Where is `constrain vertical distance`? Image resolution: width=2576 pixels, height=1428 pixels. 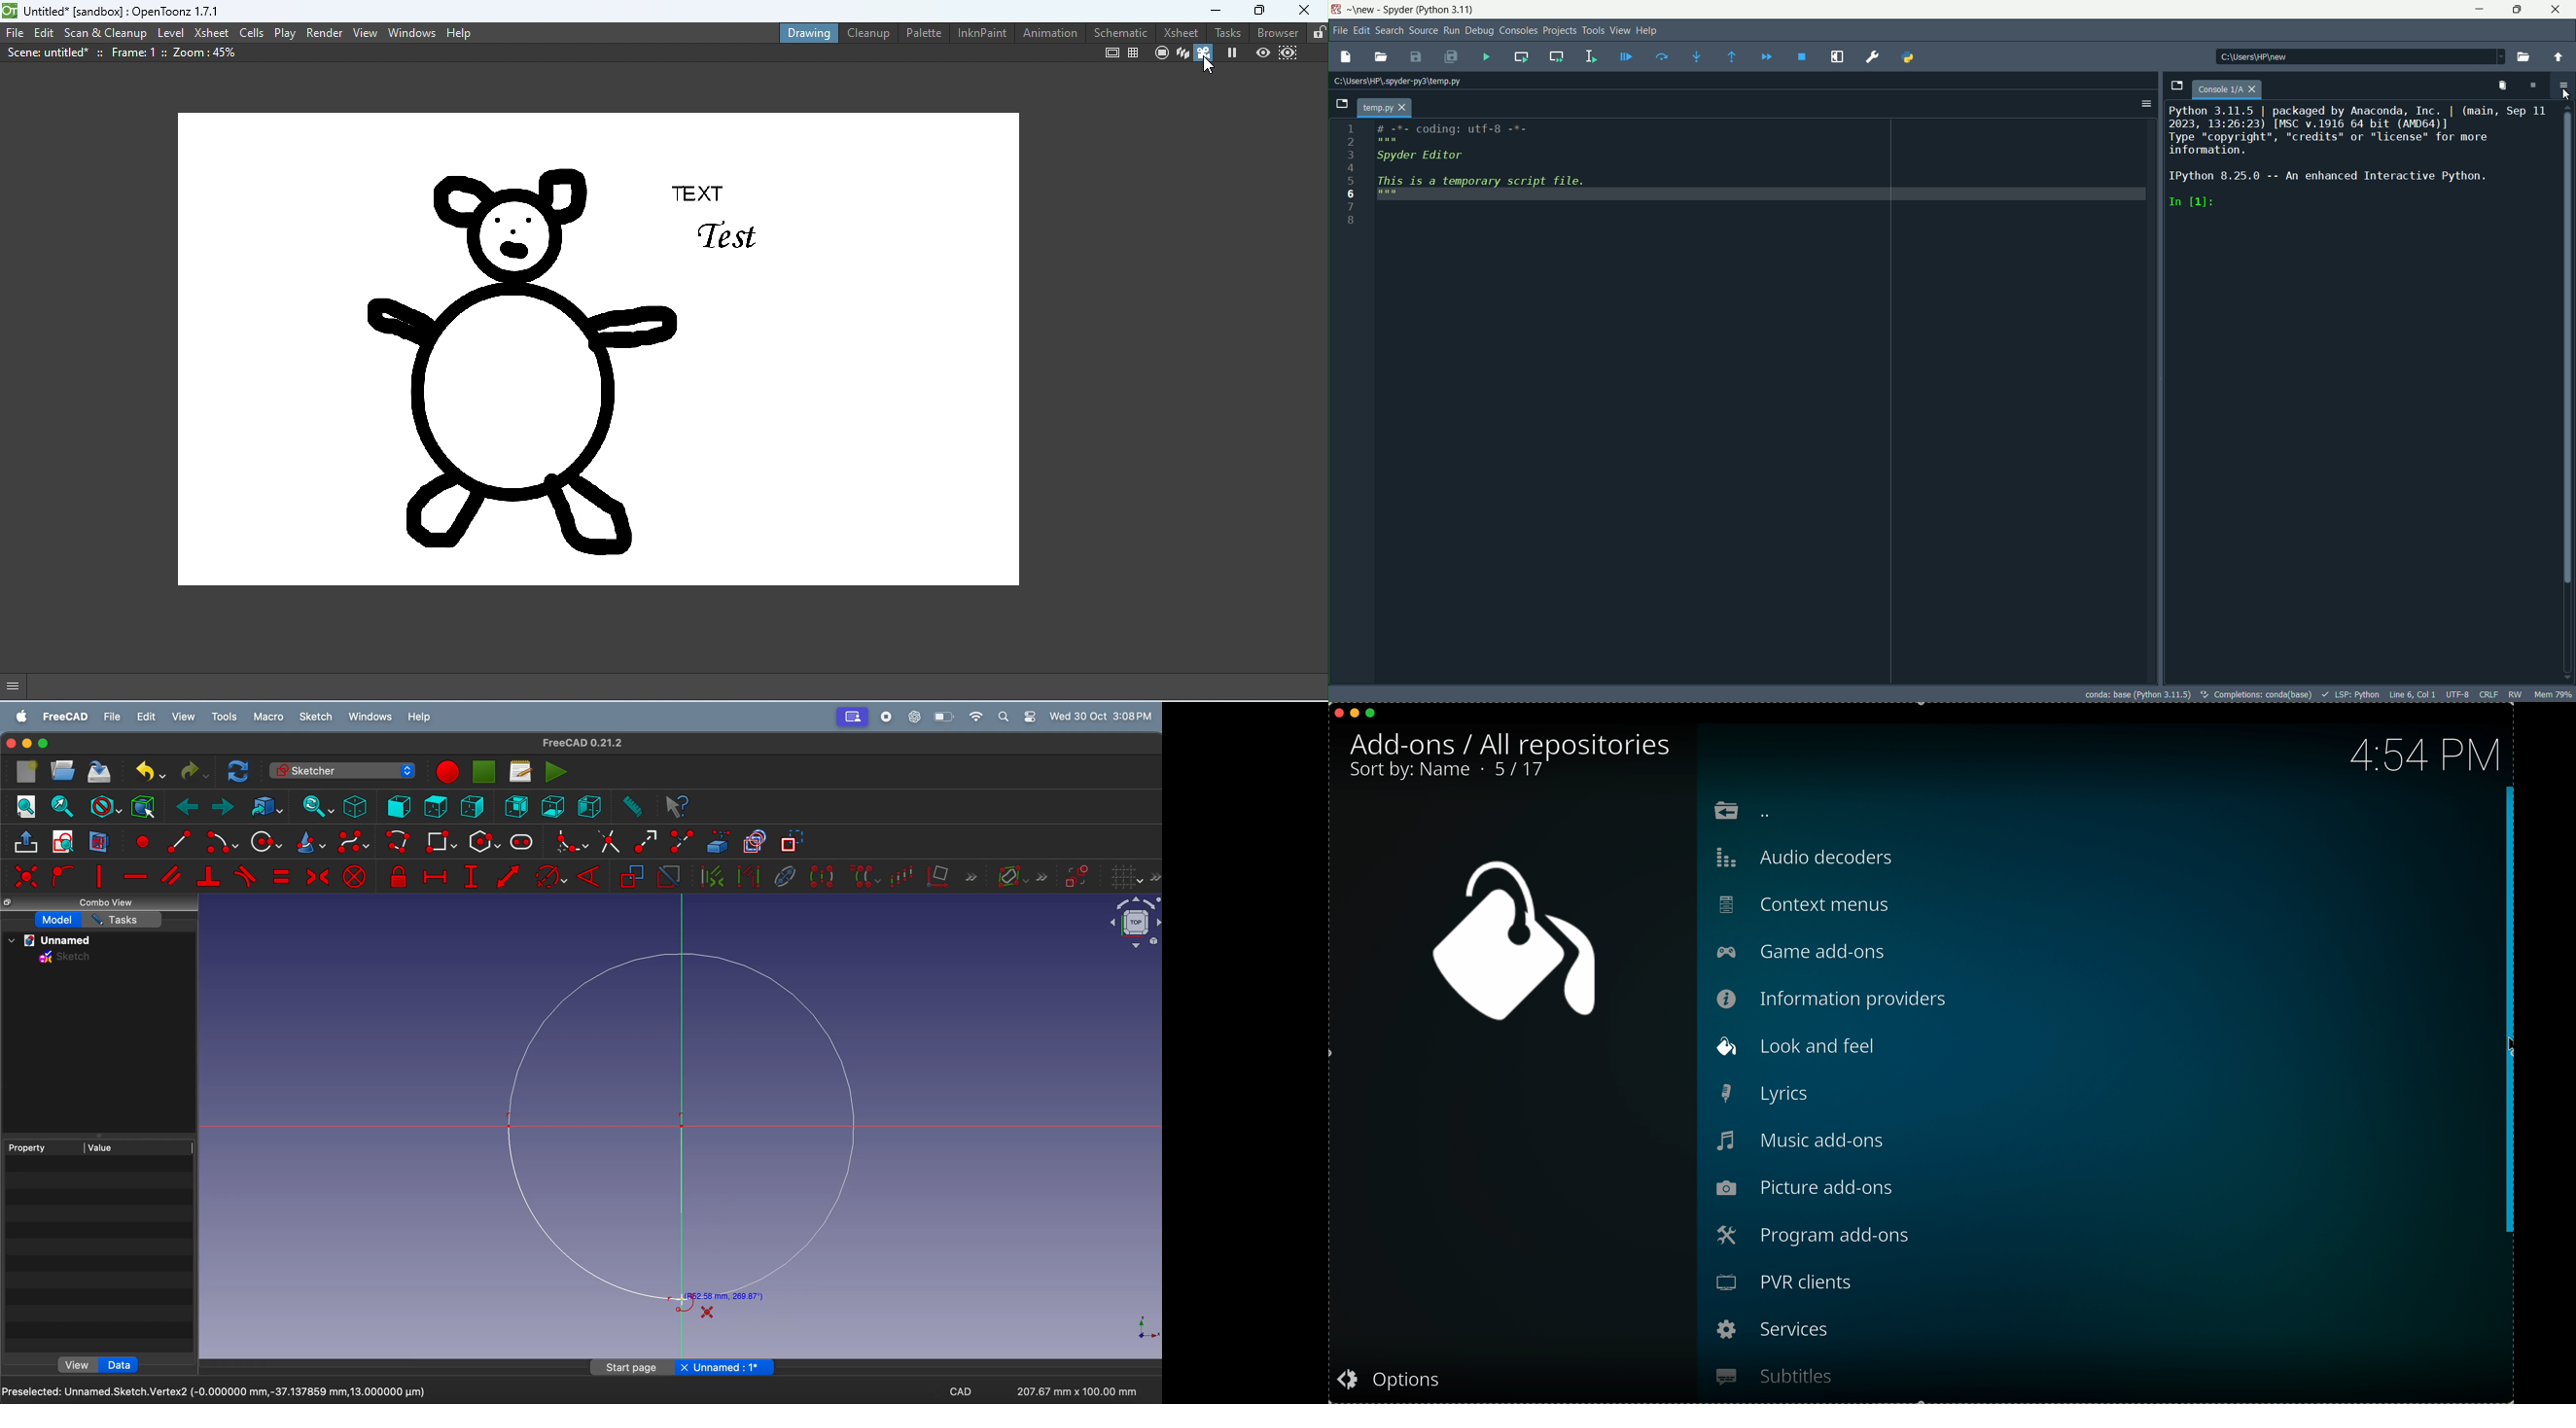
constrain vertical distance is located at coordinates (471, 876).